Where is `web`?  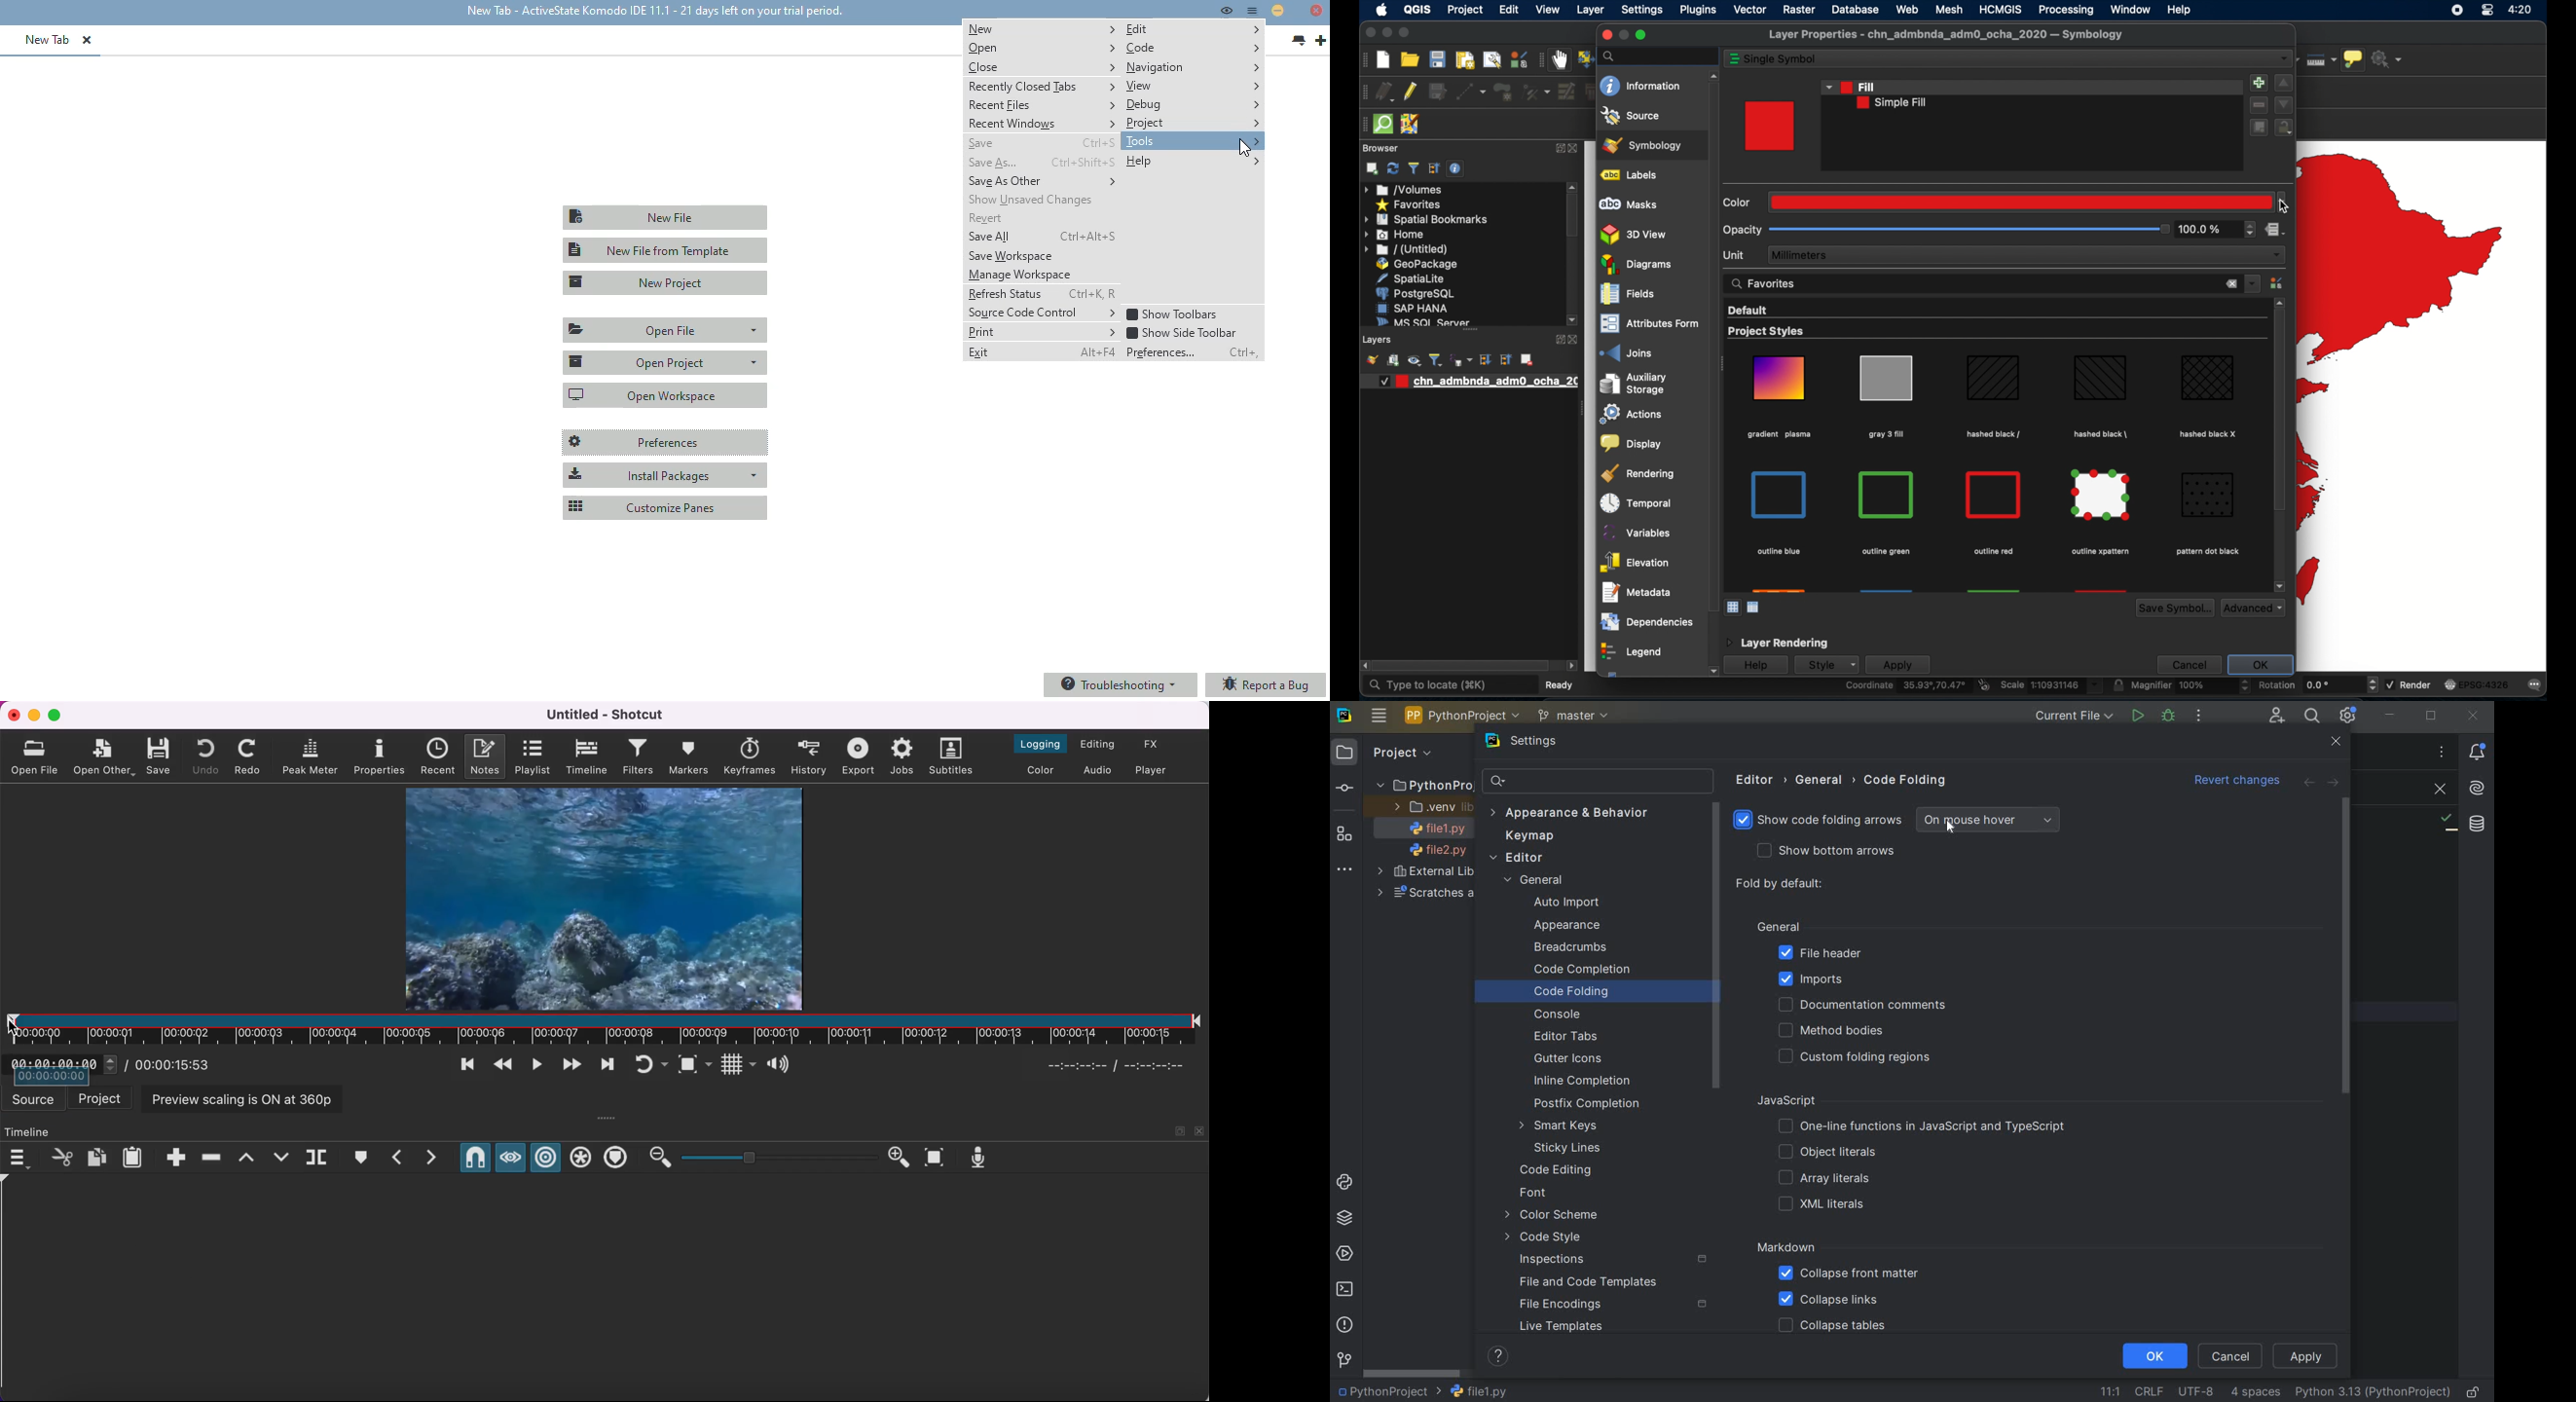
web is located at coordinates (1907, 9).